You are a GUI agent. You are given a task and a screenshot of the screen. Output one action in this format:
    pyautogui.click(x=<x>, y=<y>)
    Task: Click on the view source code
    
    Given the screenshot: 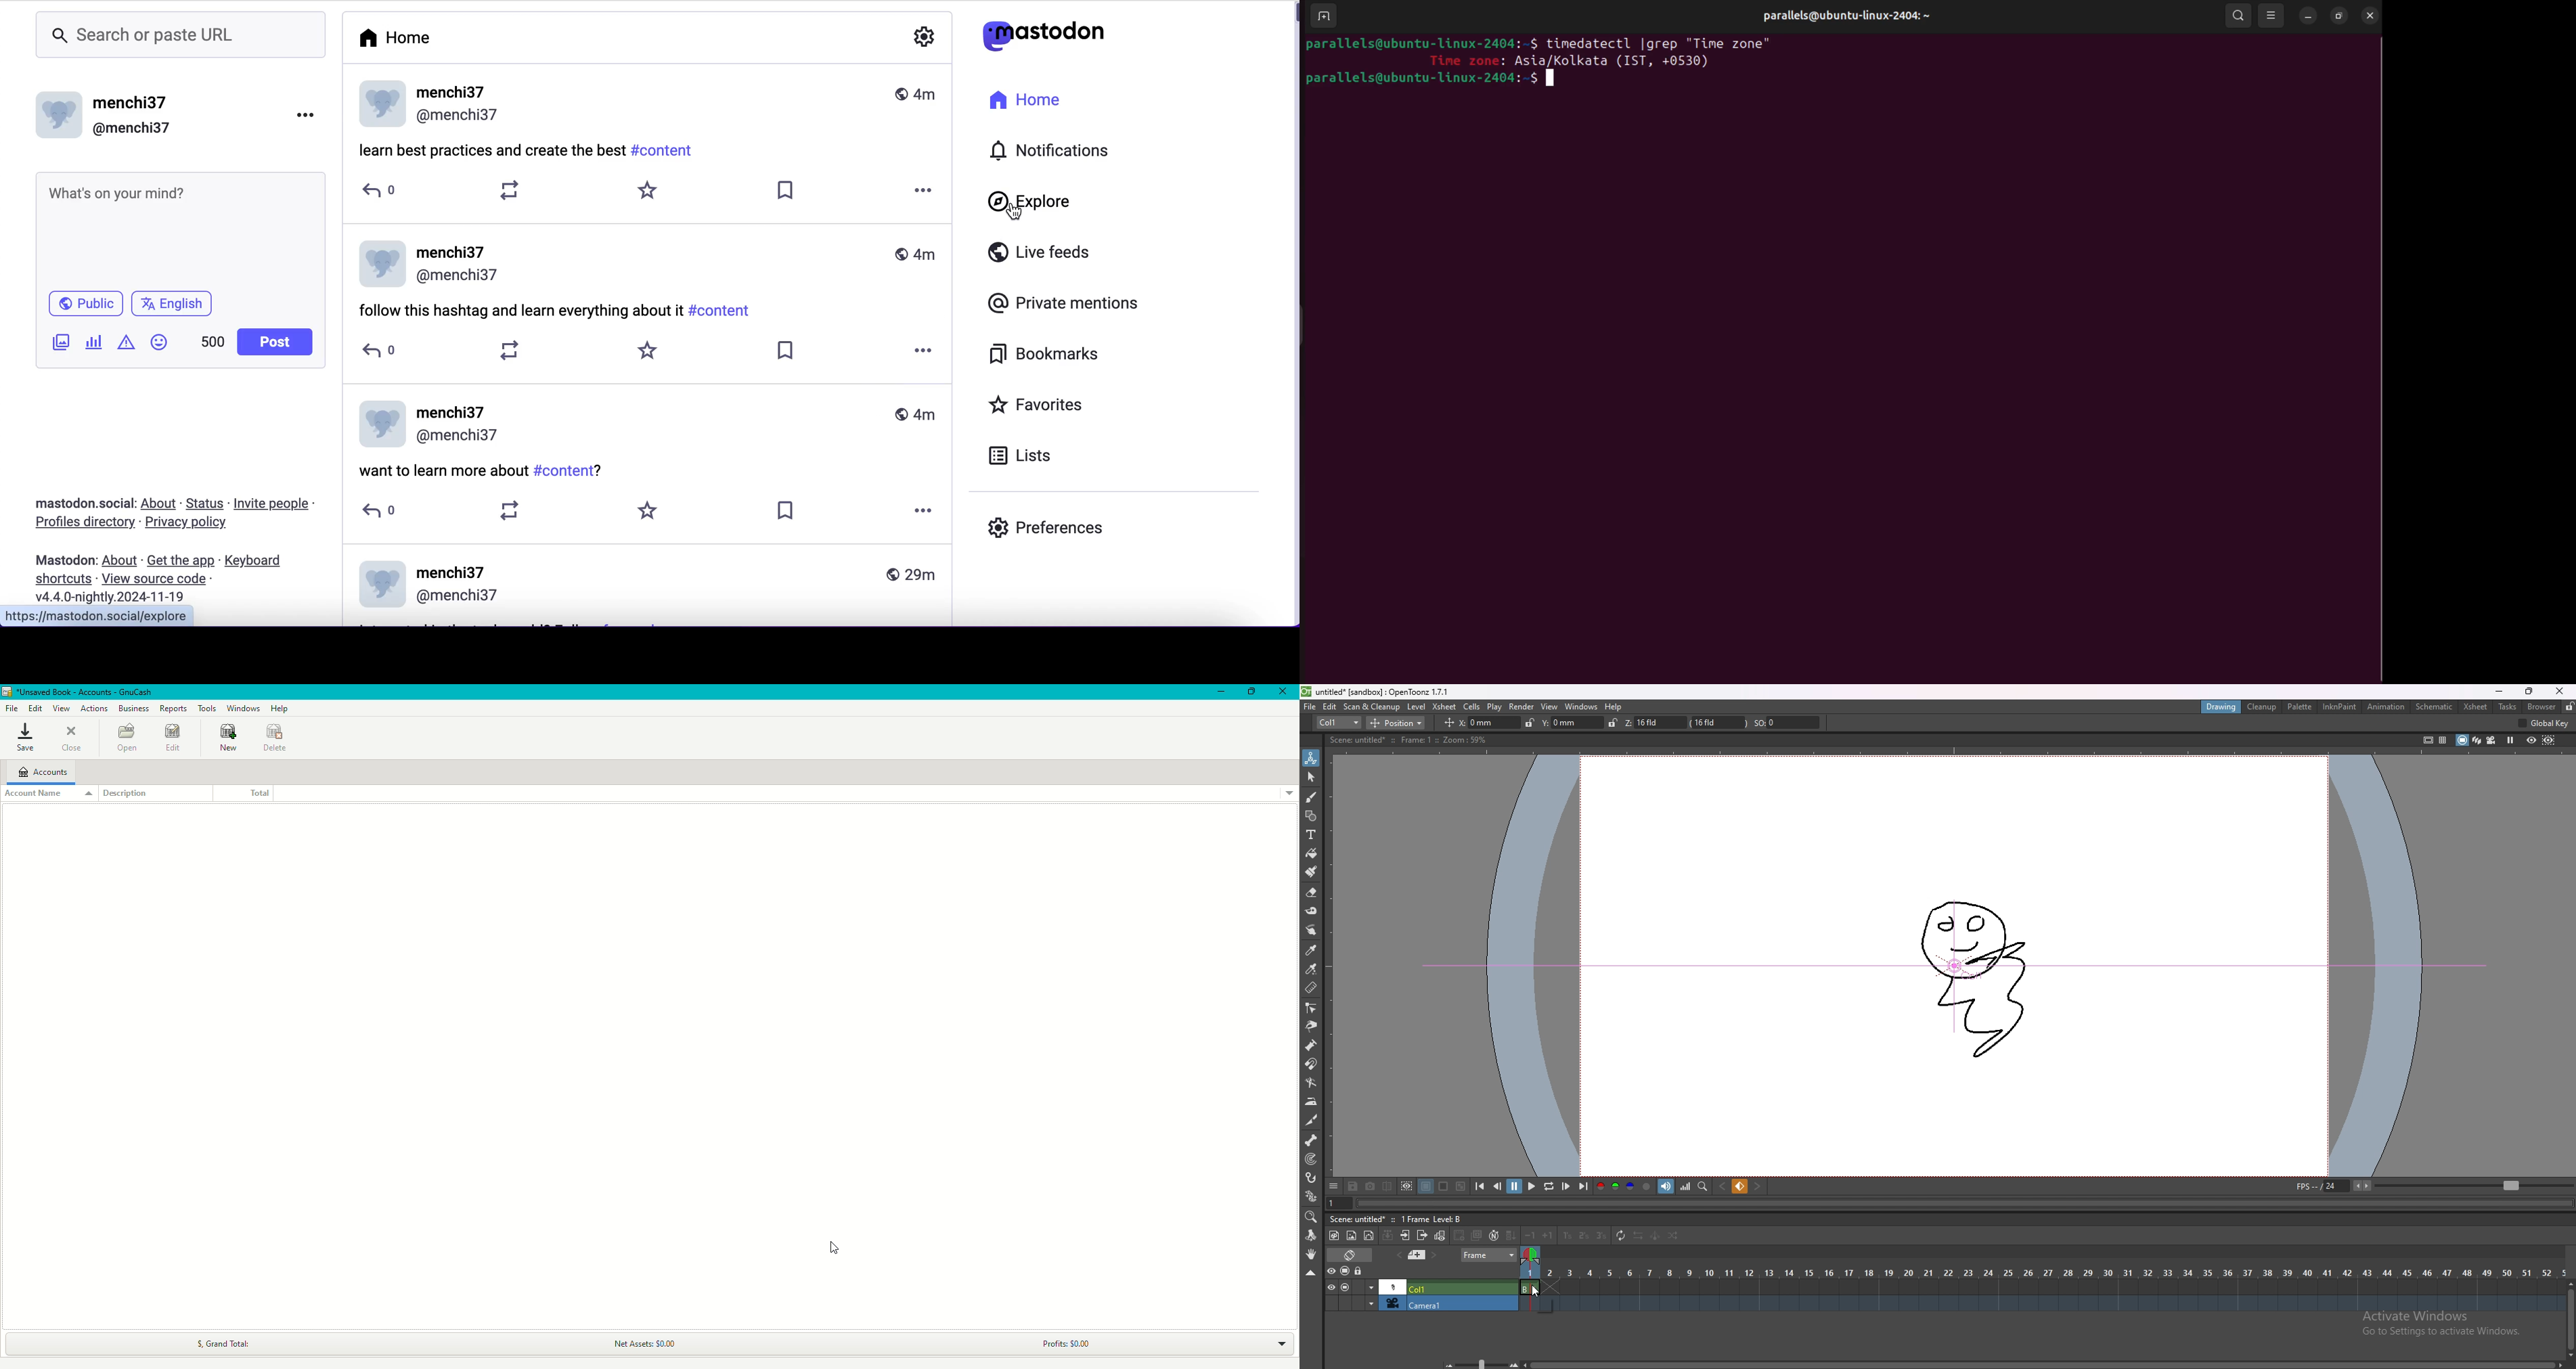 What is the action you would take?
    pyautogui.click(x=165, y=579)
    